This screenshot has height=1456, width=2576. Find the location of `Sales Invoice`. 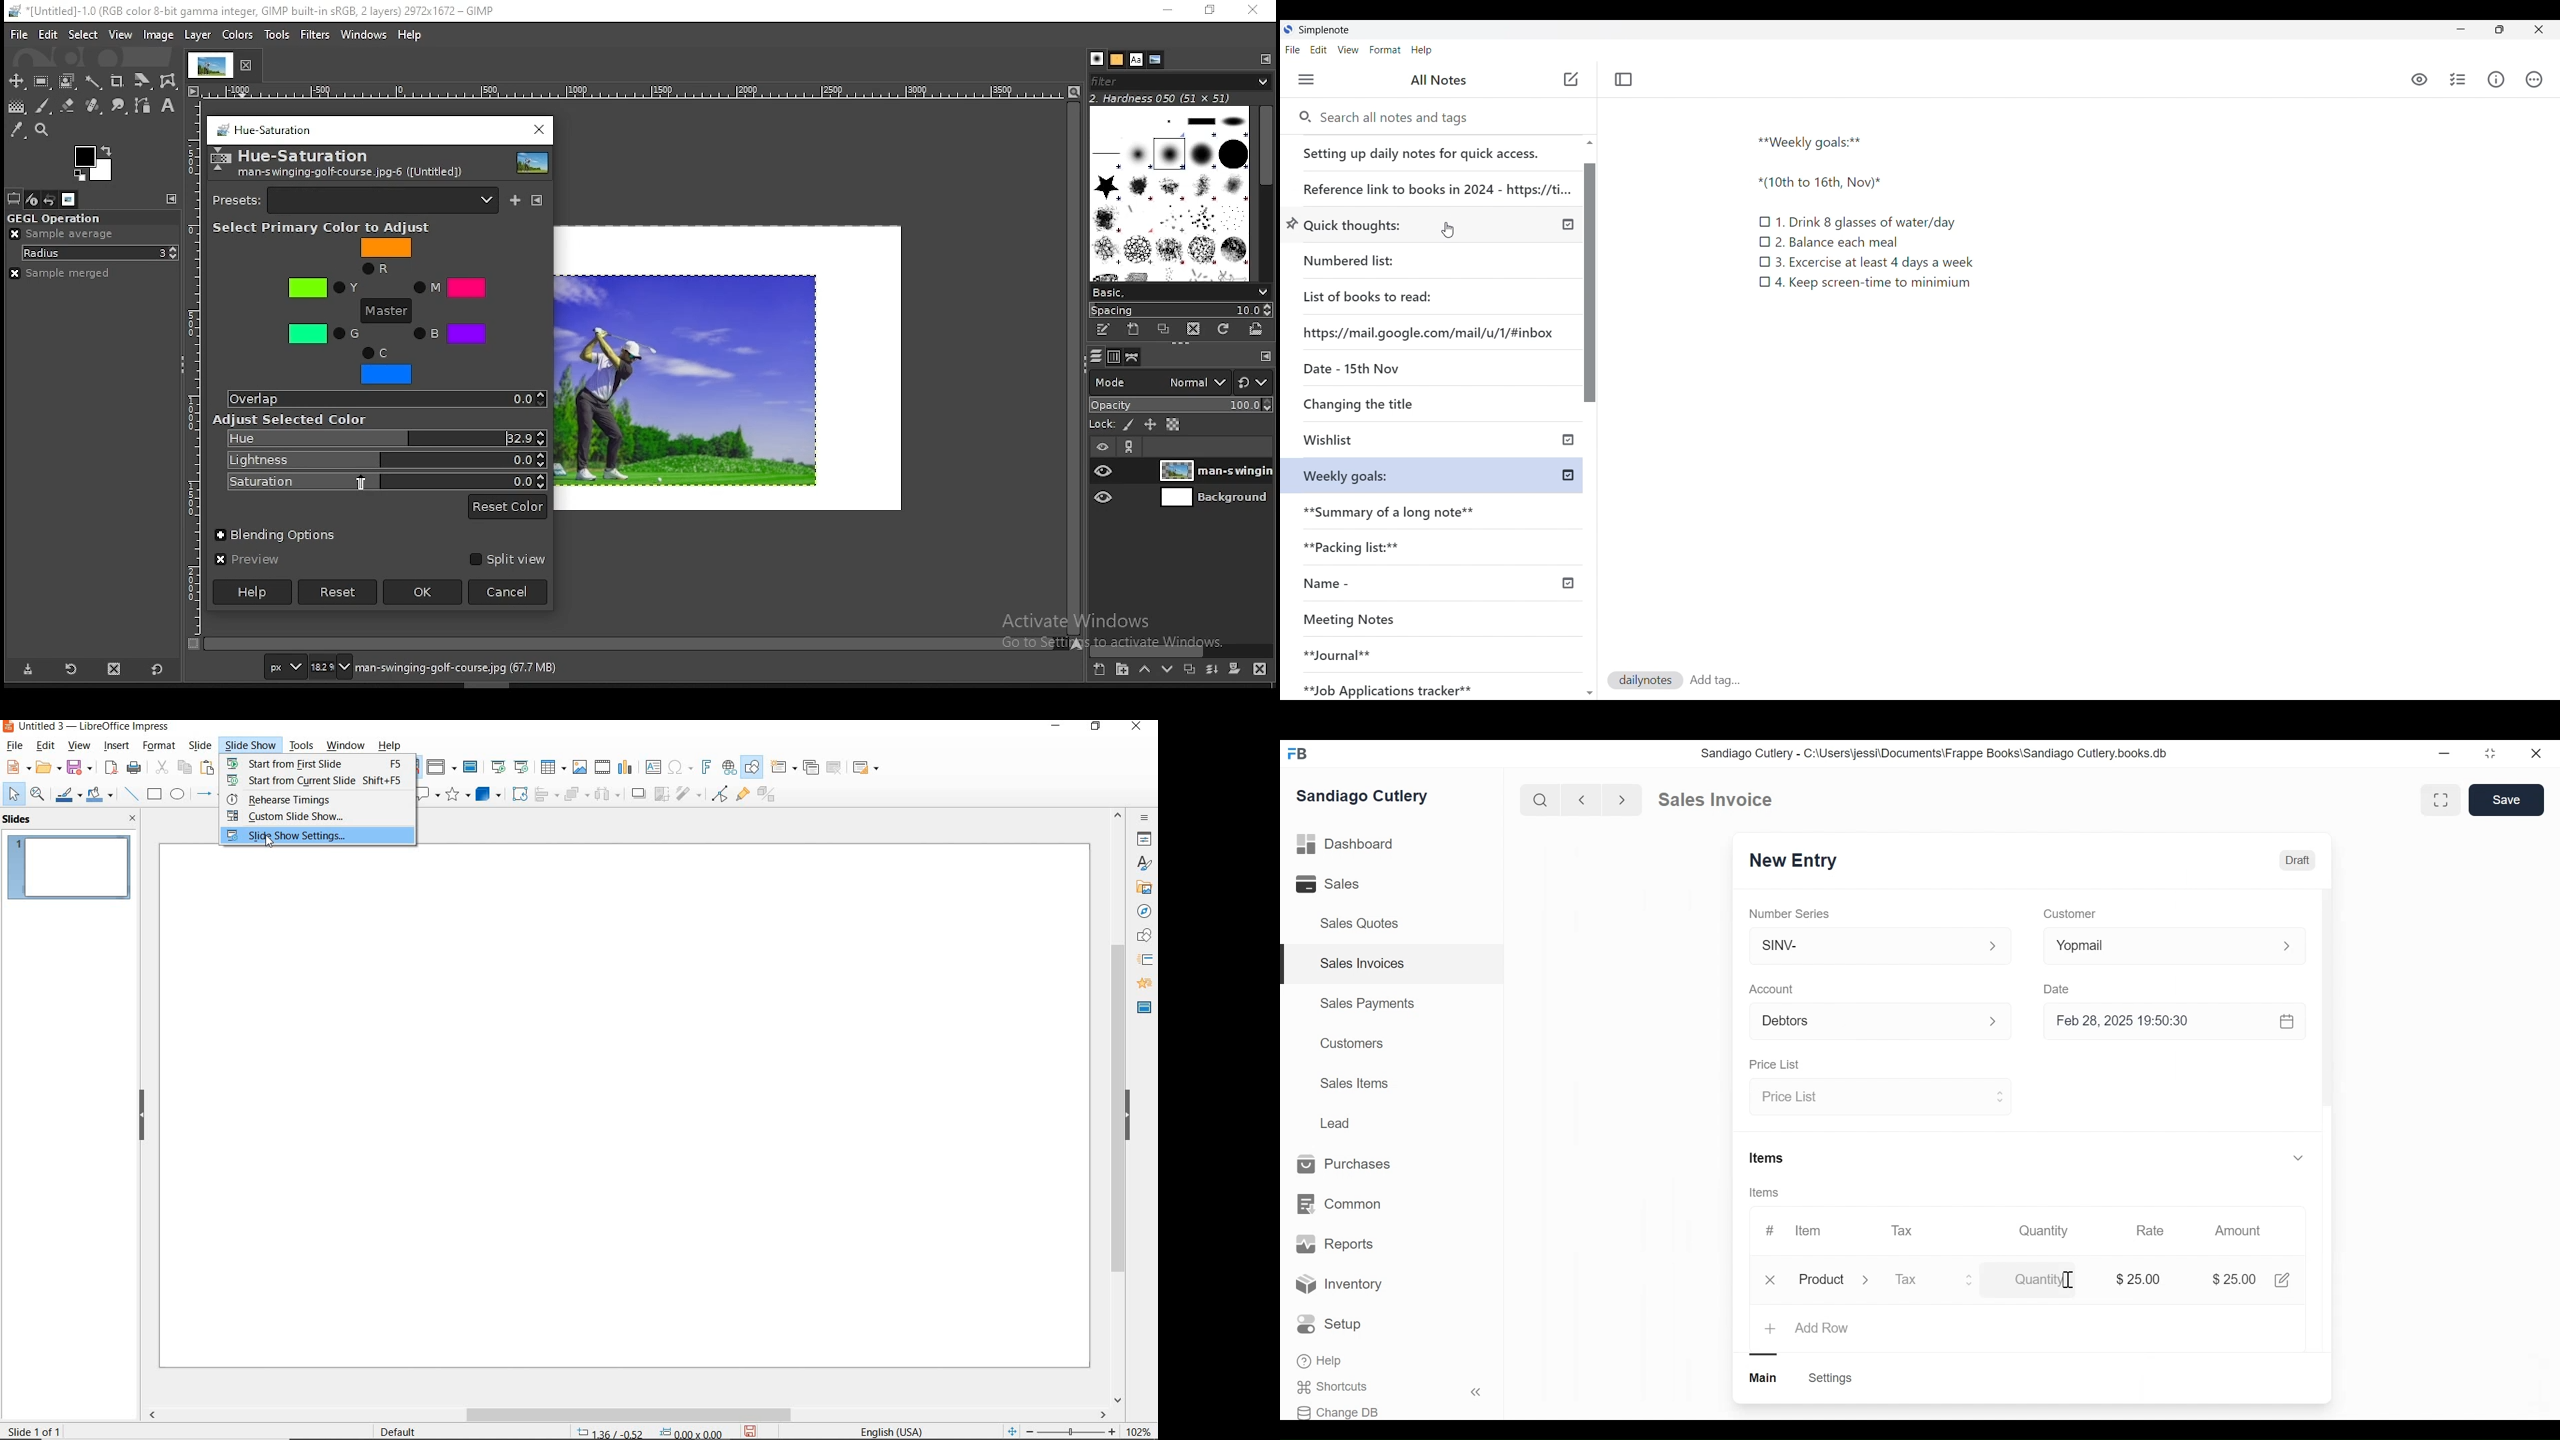

Sales Invoice is located at coordinates (1715, 800).